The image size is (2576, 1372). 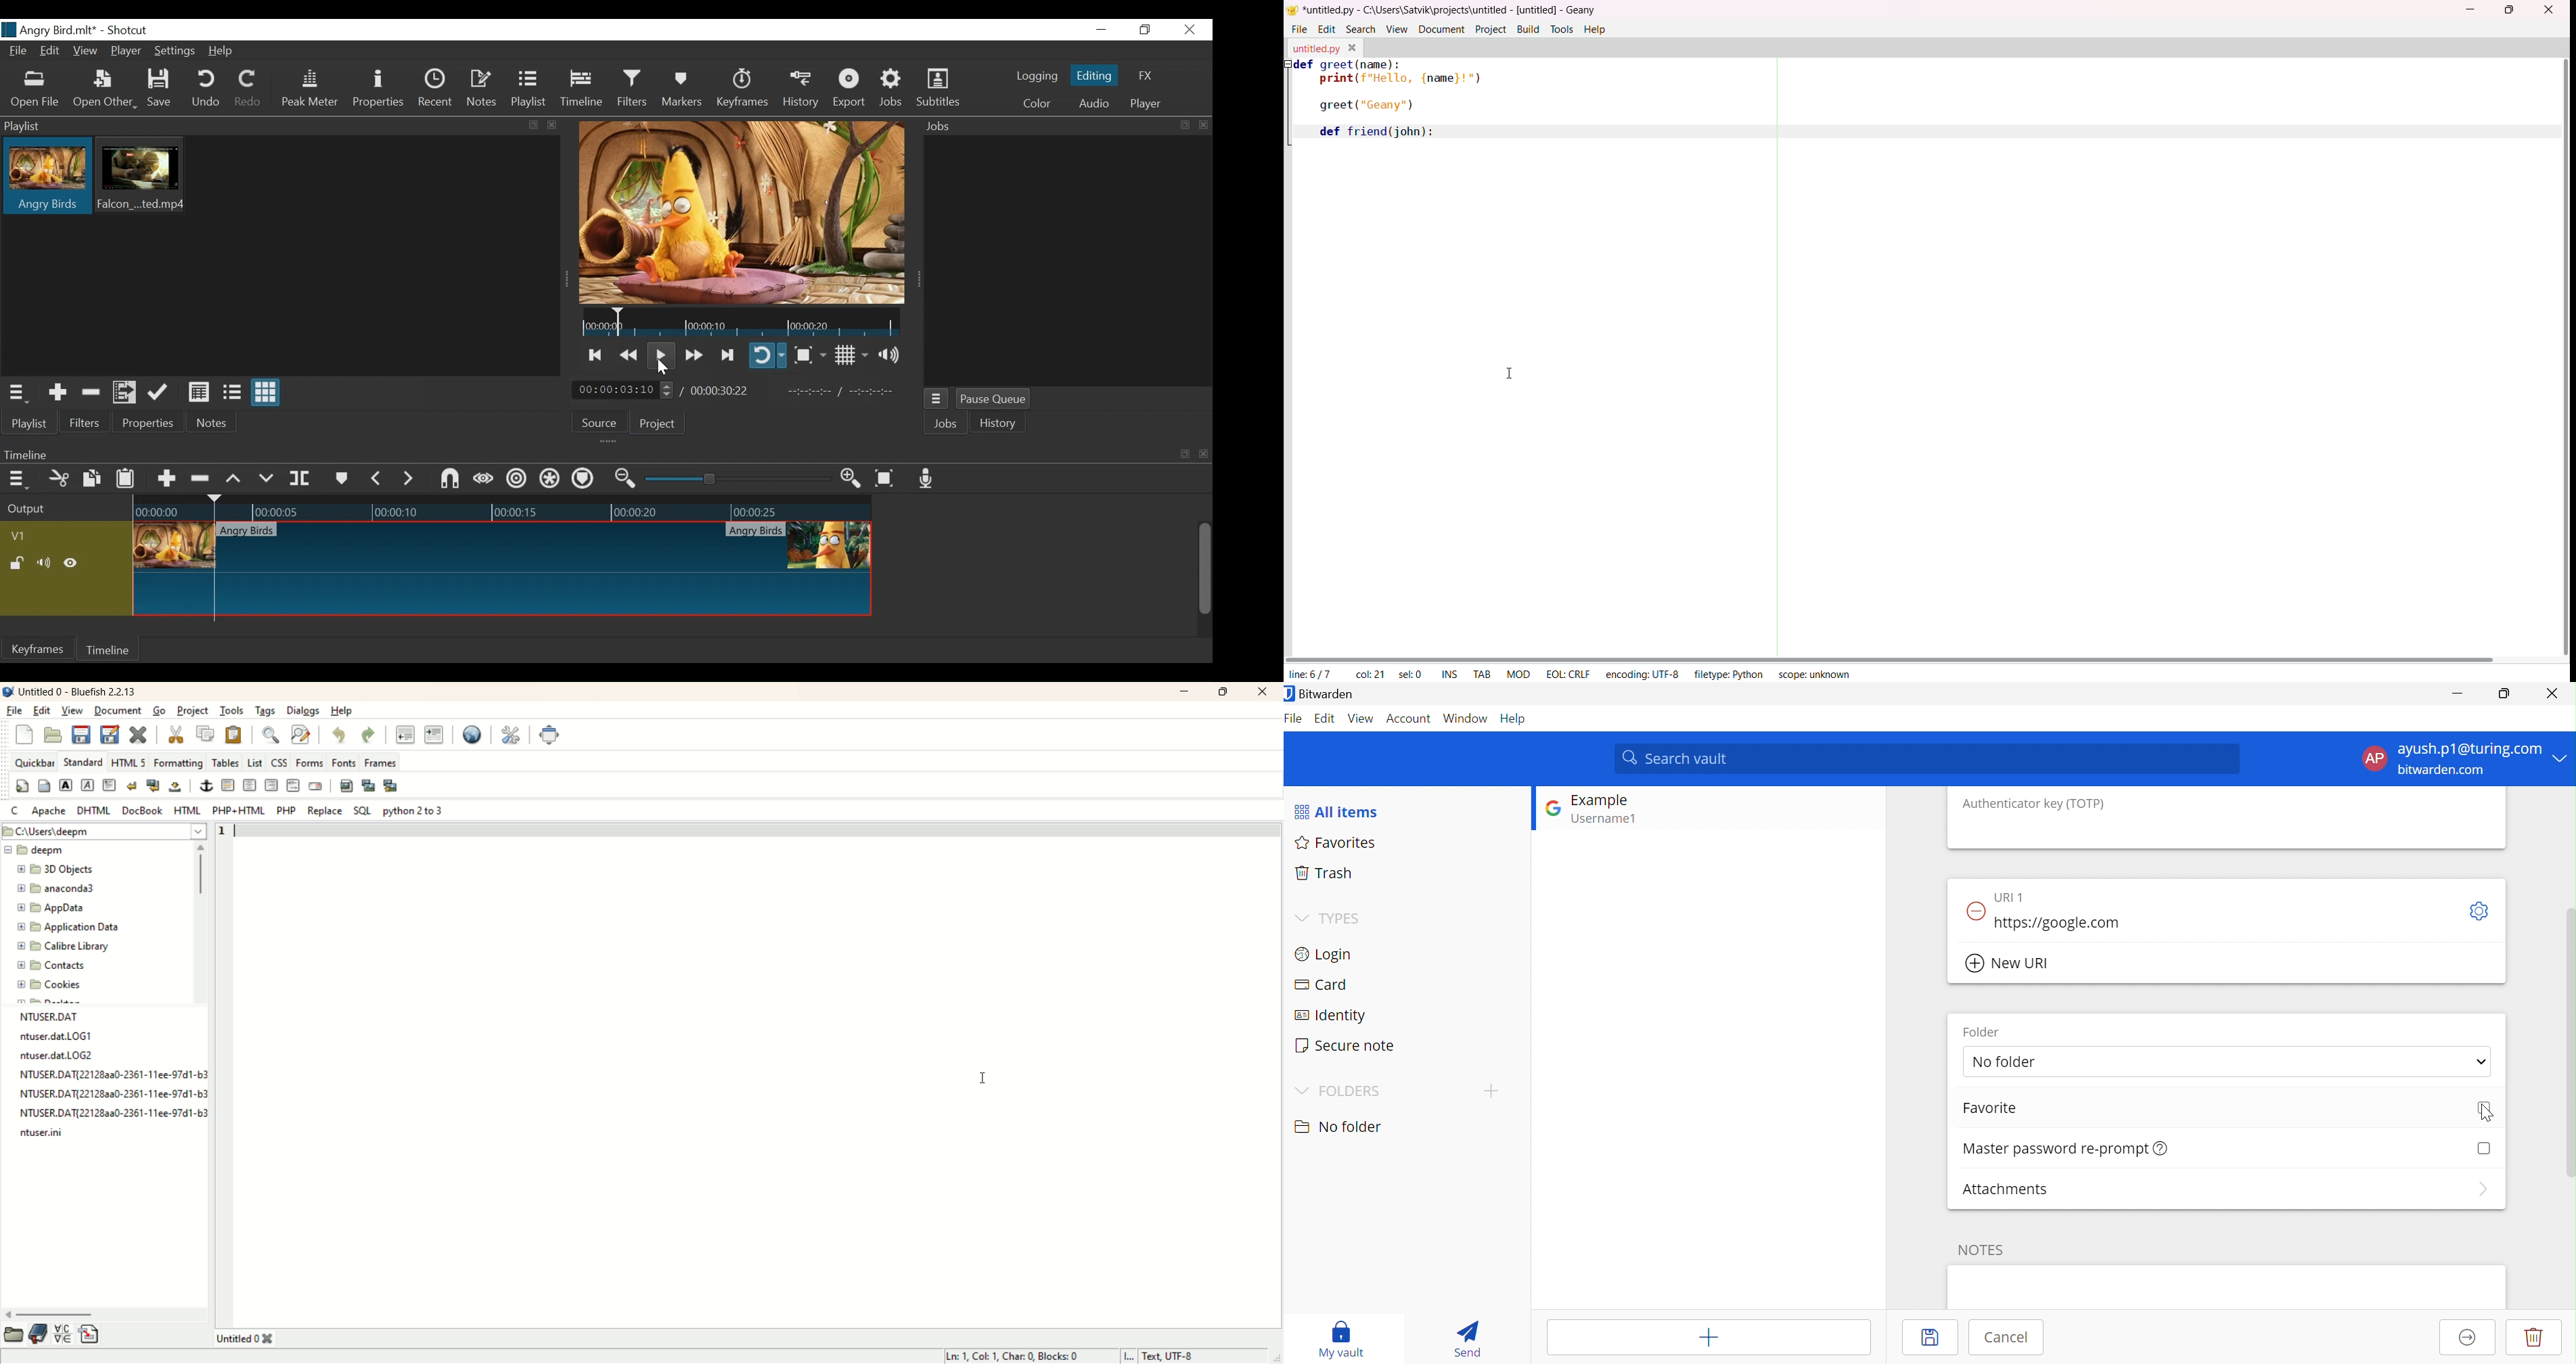 What do you see at coordinates (2008, 1061) in the screenshot?
I see `No folder` at bounding box center [2008, 1061].